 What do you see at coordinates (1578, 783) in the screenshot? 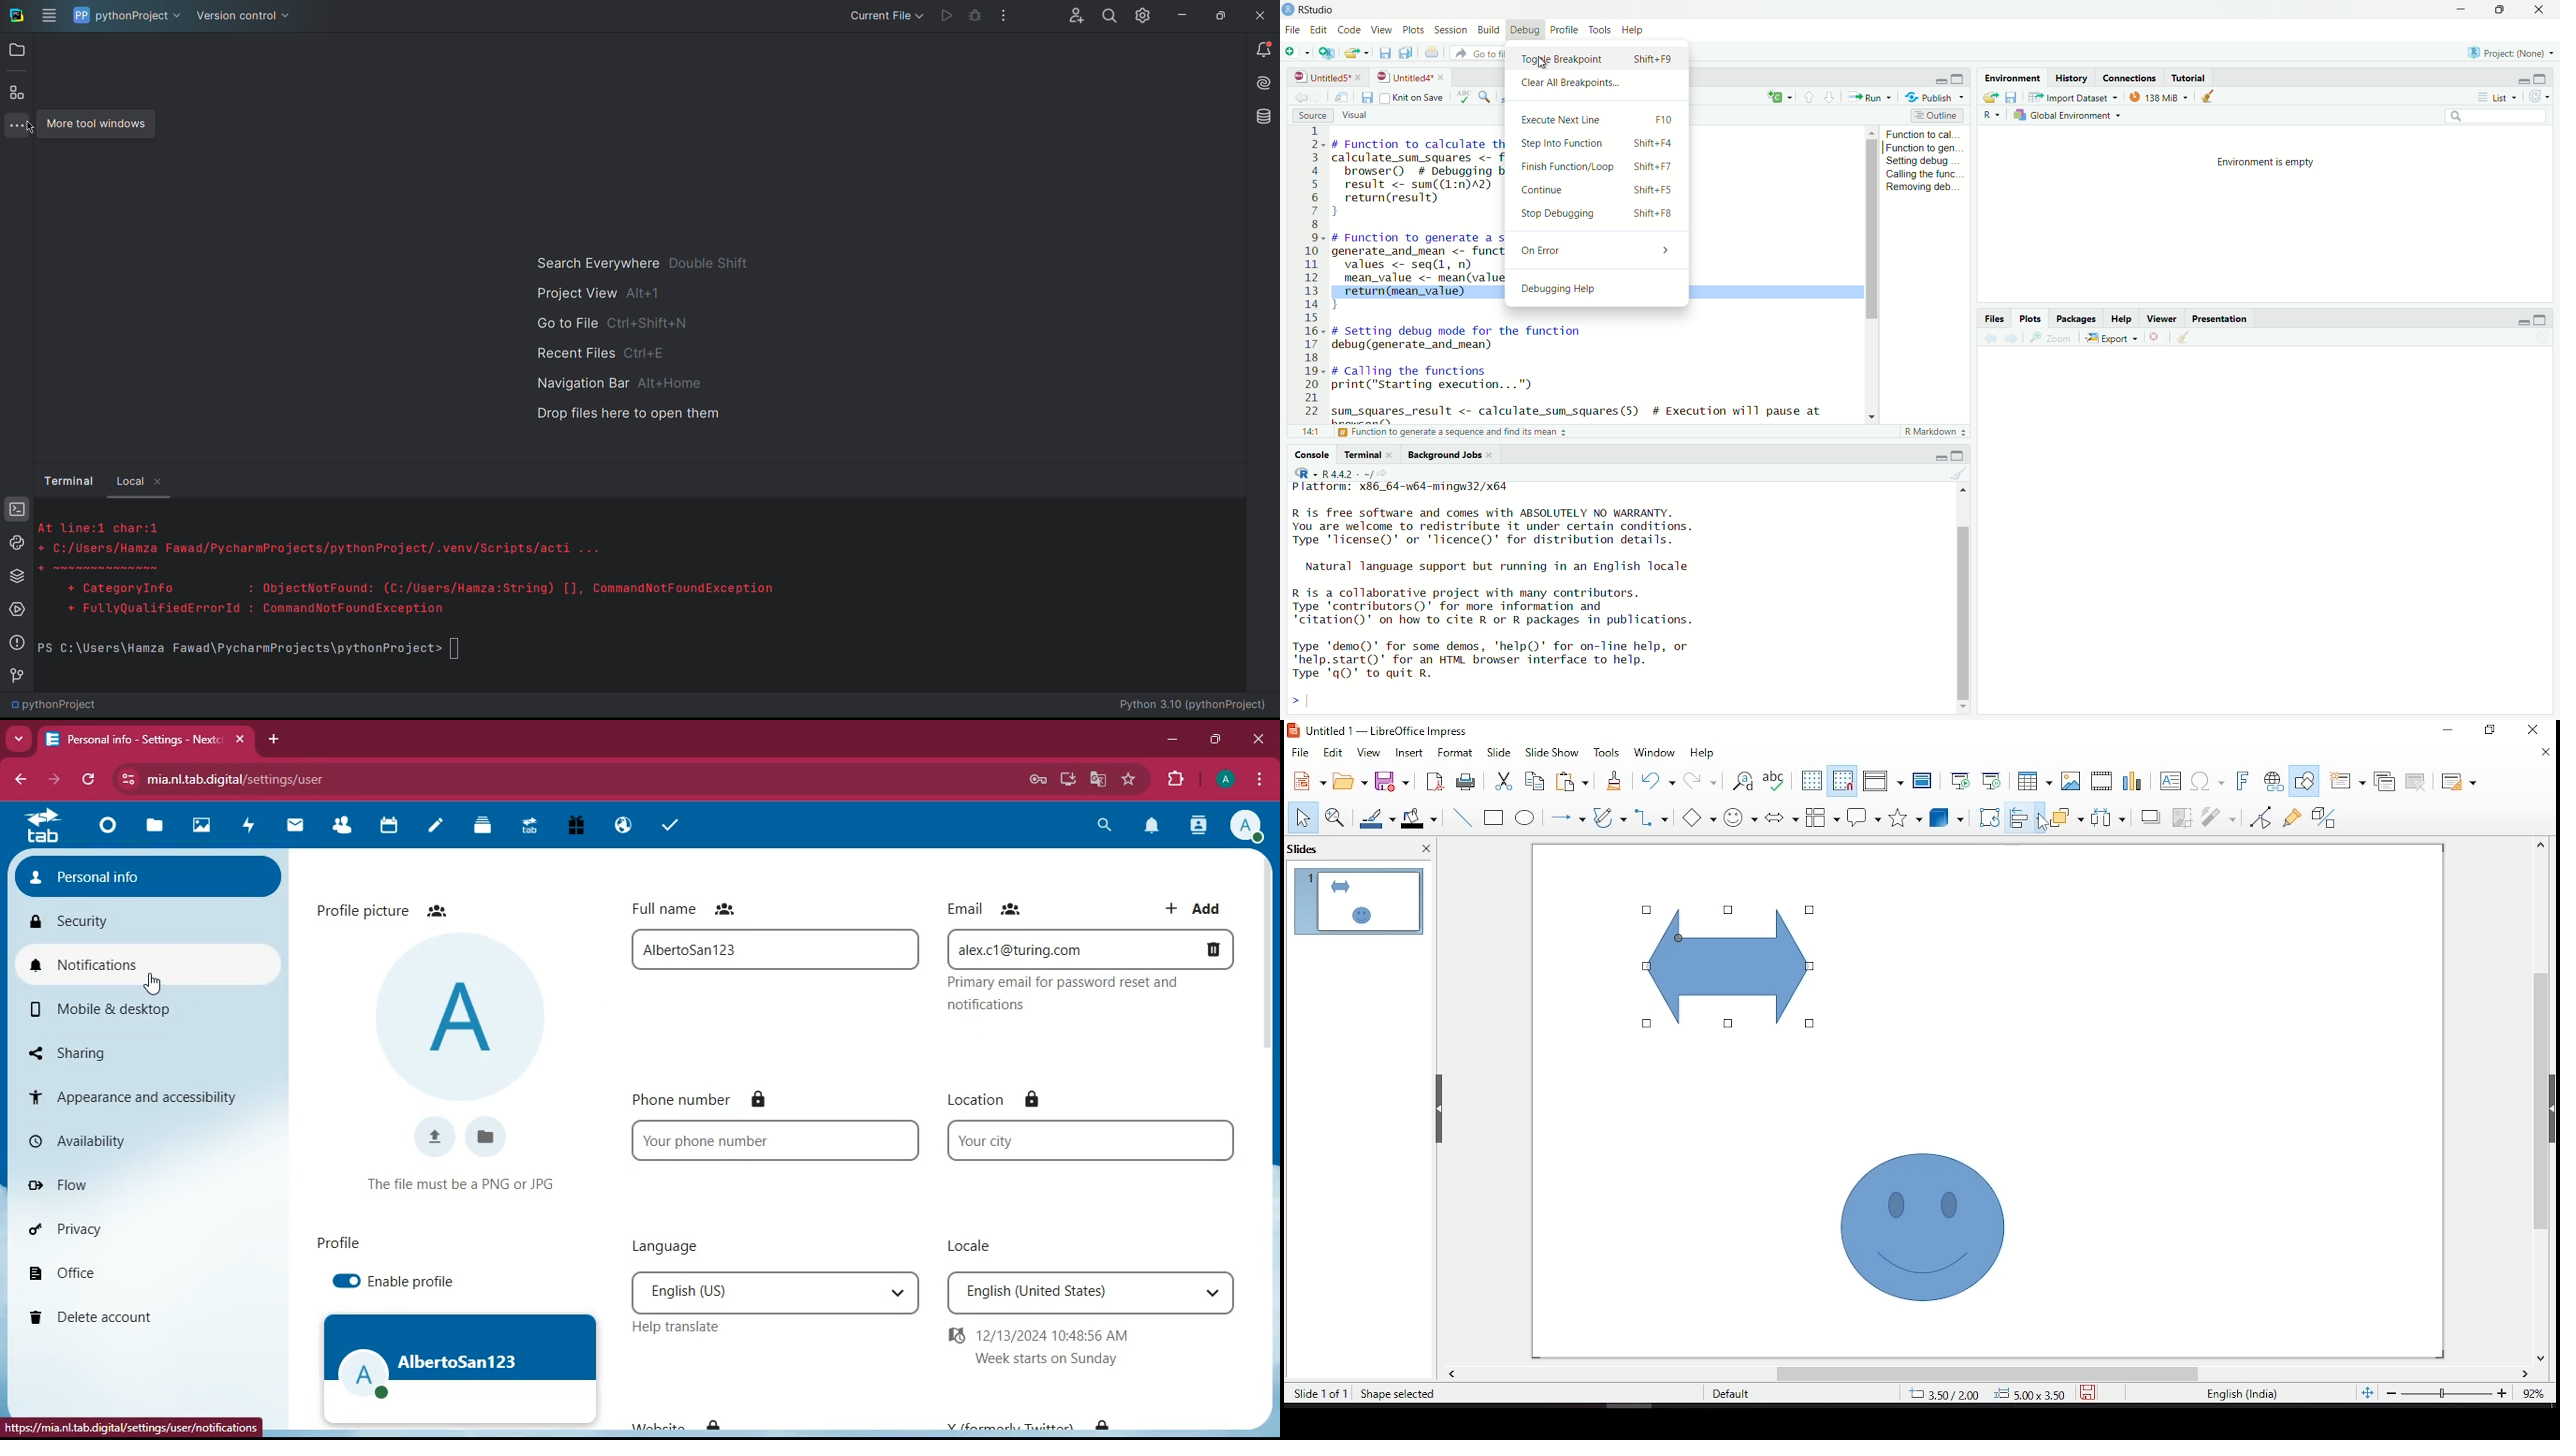
I see `paste` at bounding box center [1578, 783].